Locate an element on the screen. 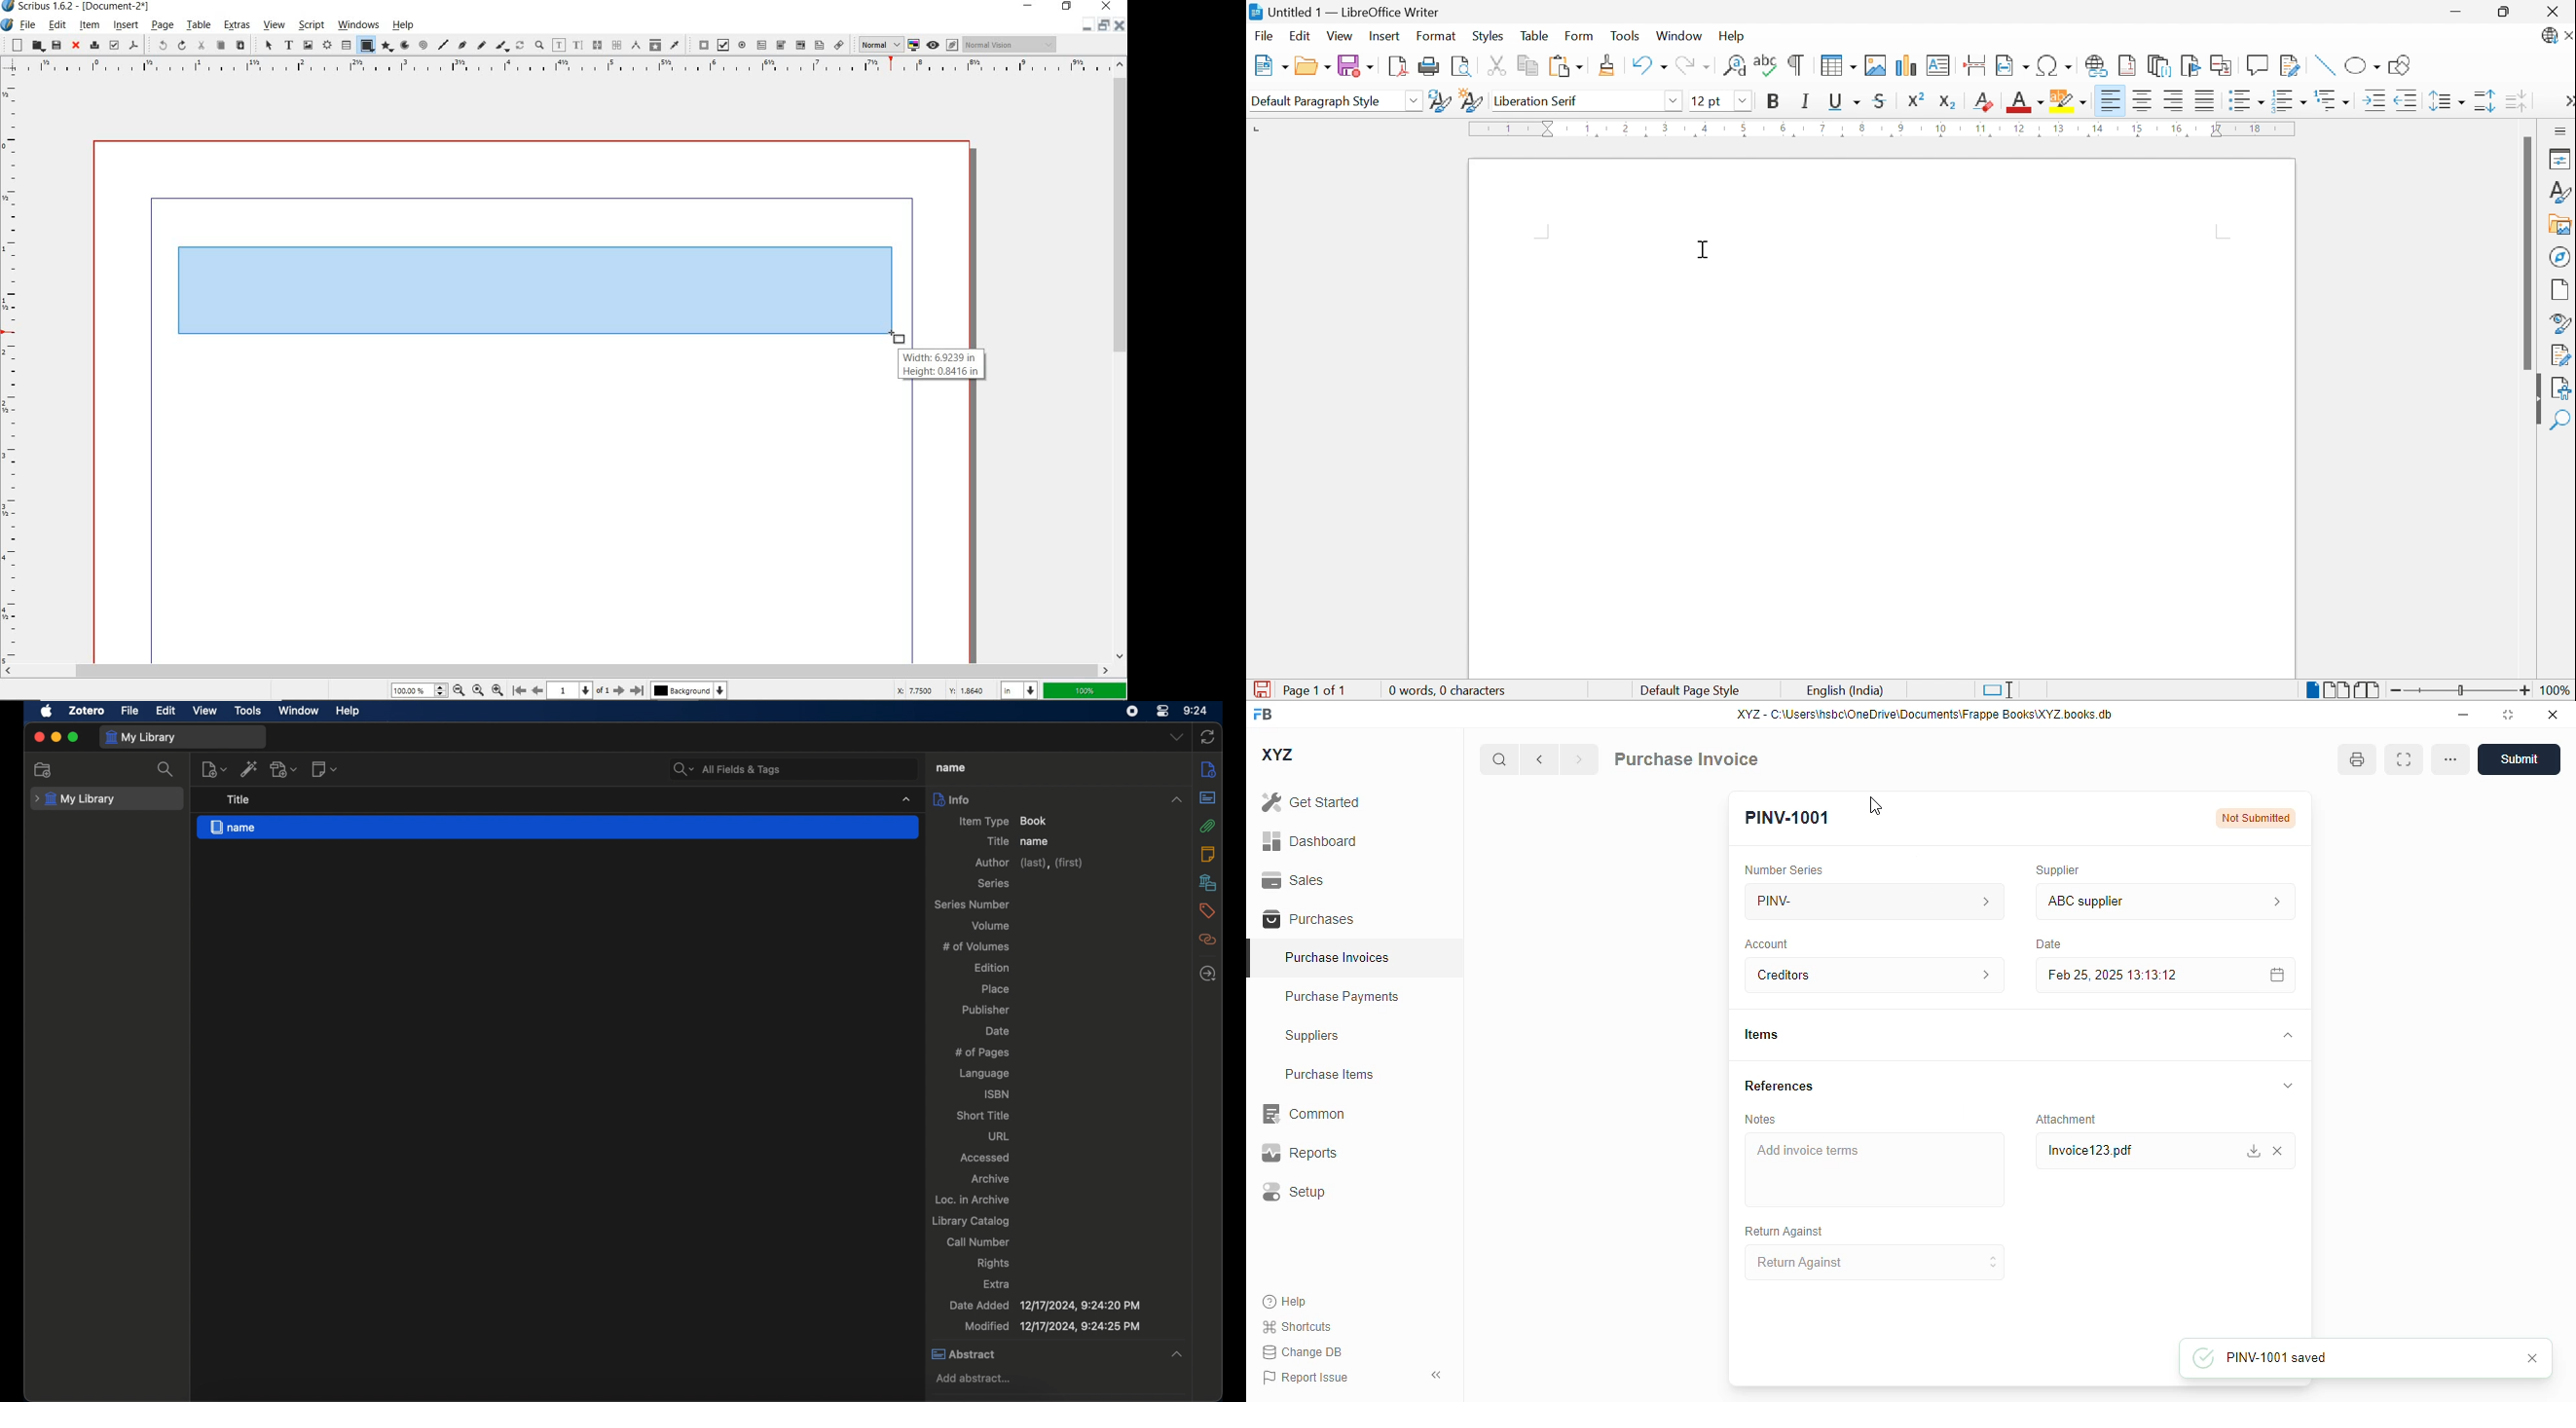 The width and height of the screenshot is (2576, 1428). 12pt is located at coordinates (1708, 101).